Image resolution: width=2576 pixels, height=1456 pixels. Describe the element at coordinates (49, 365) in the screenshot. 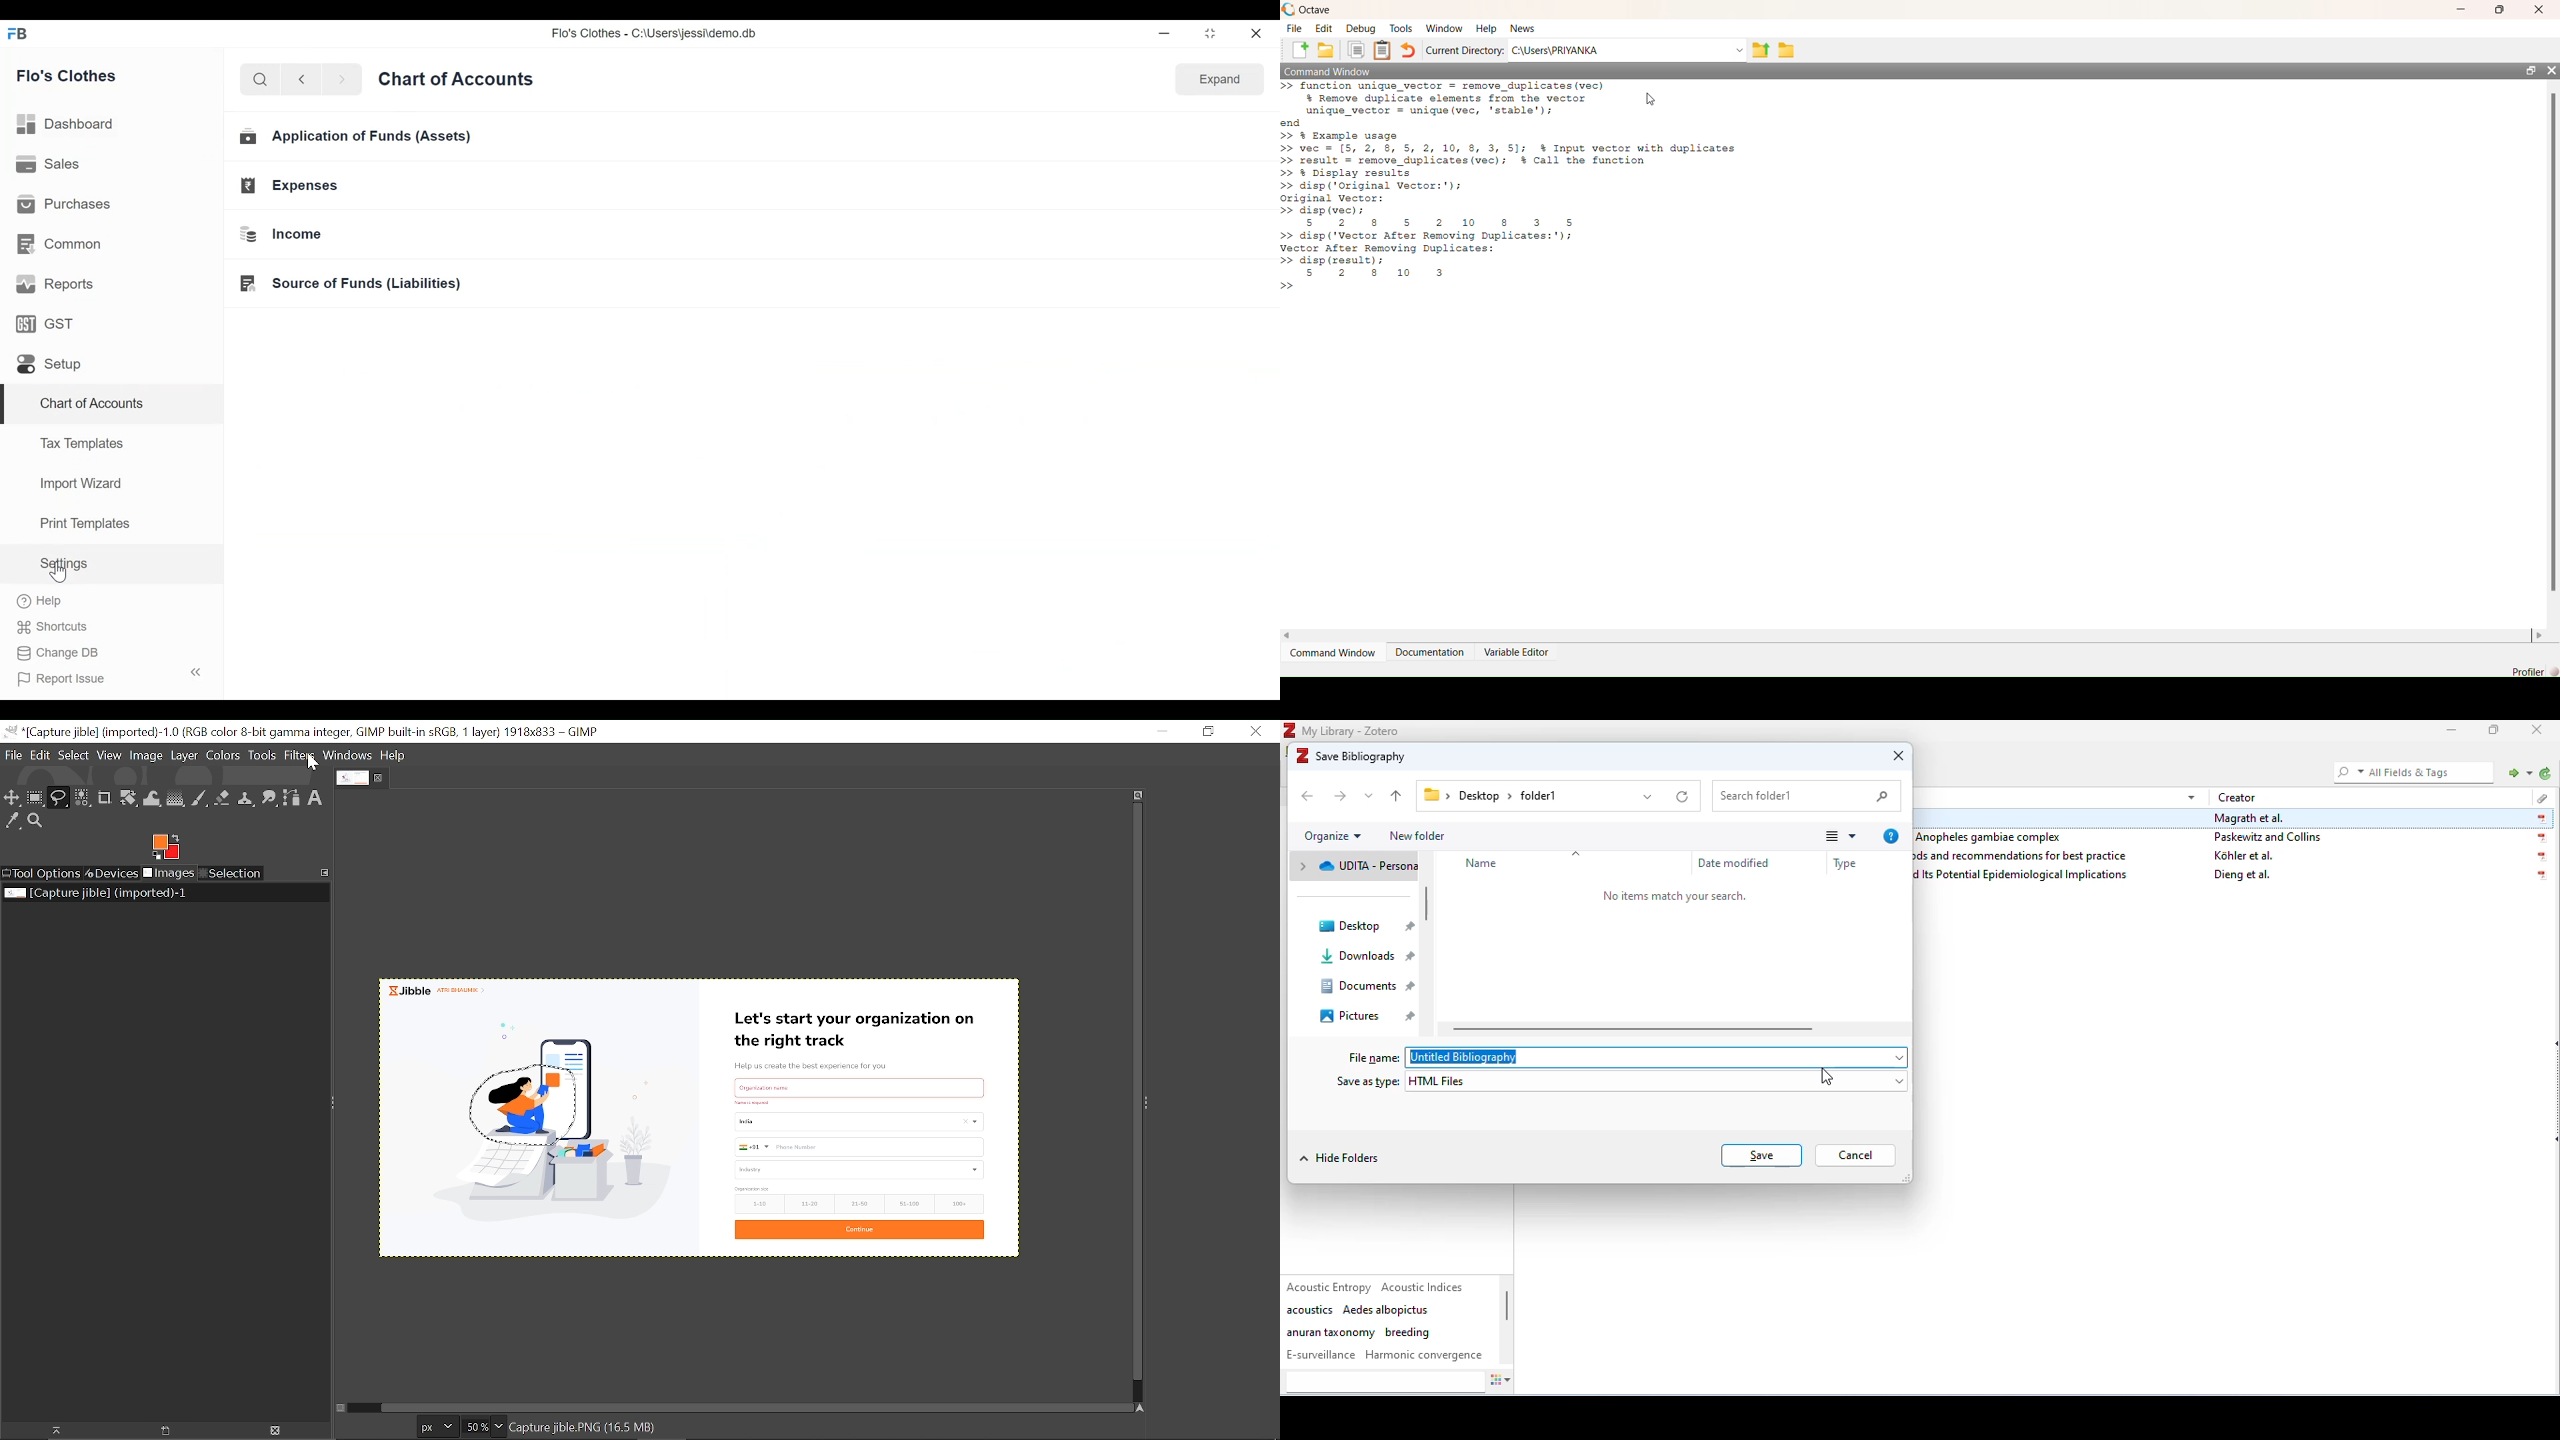

I see `setup` at that location.